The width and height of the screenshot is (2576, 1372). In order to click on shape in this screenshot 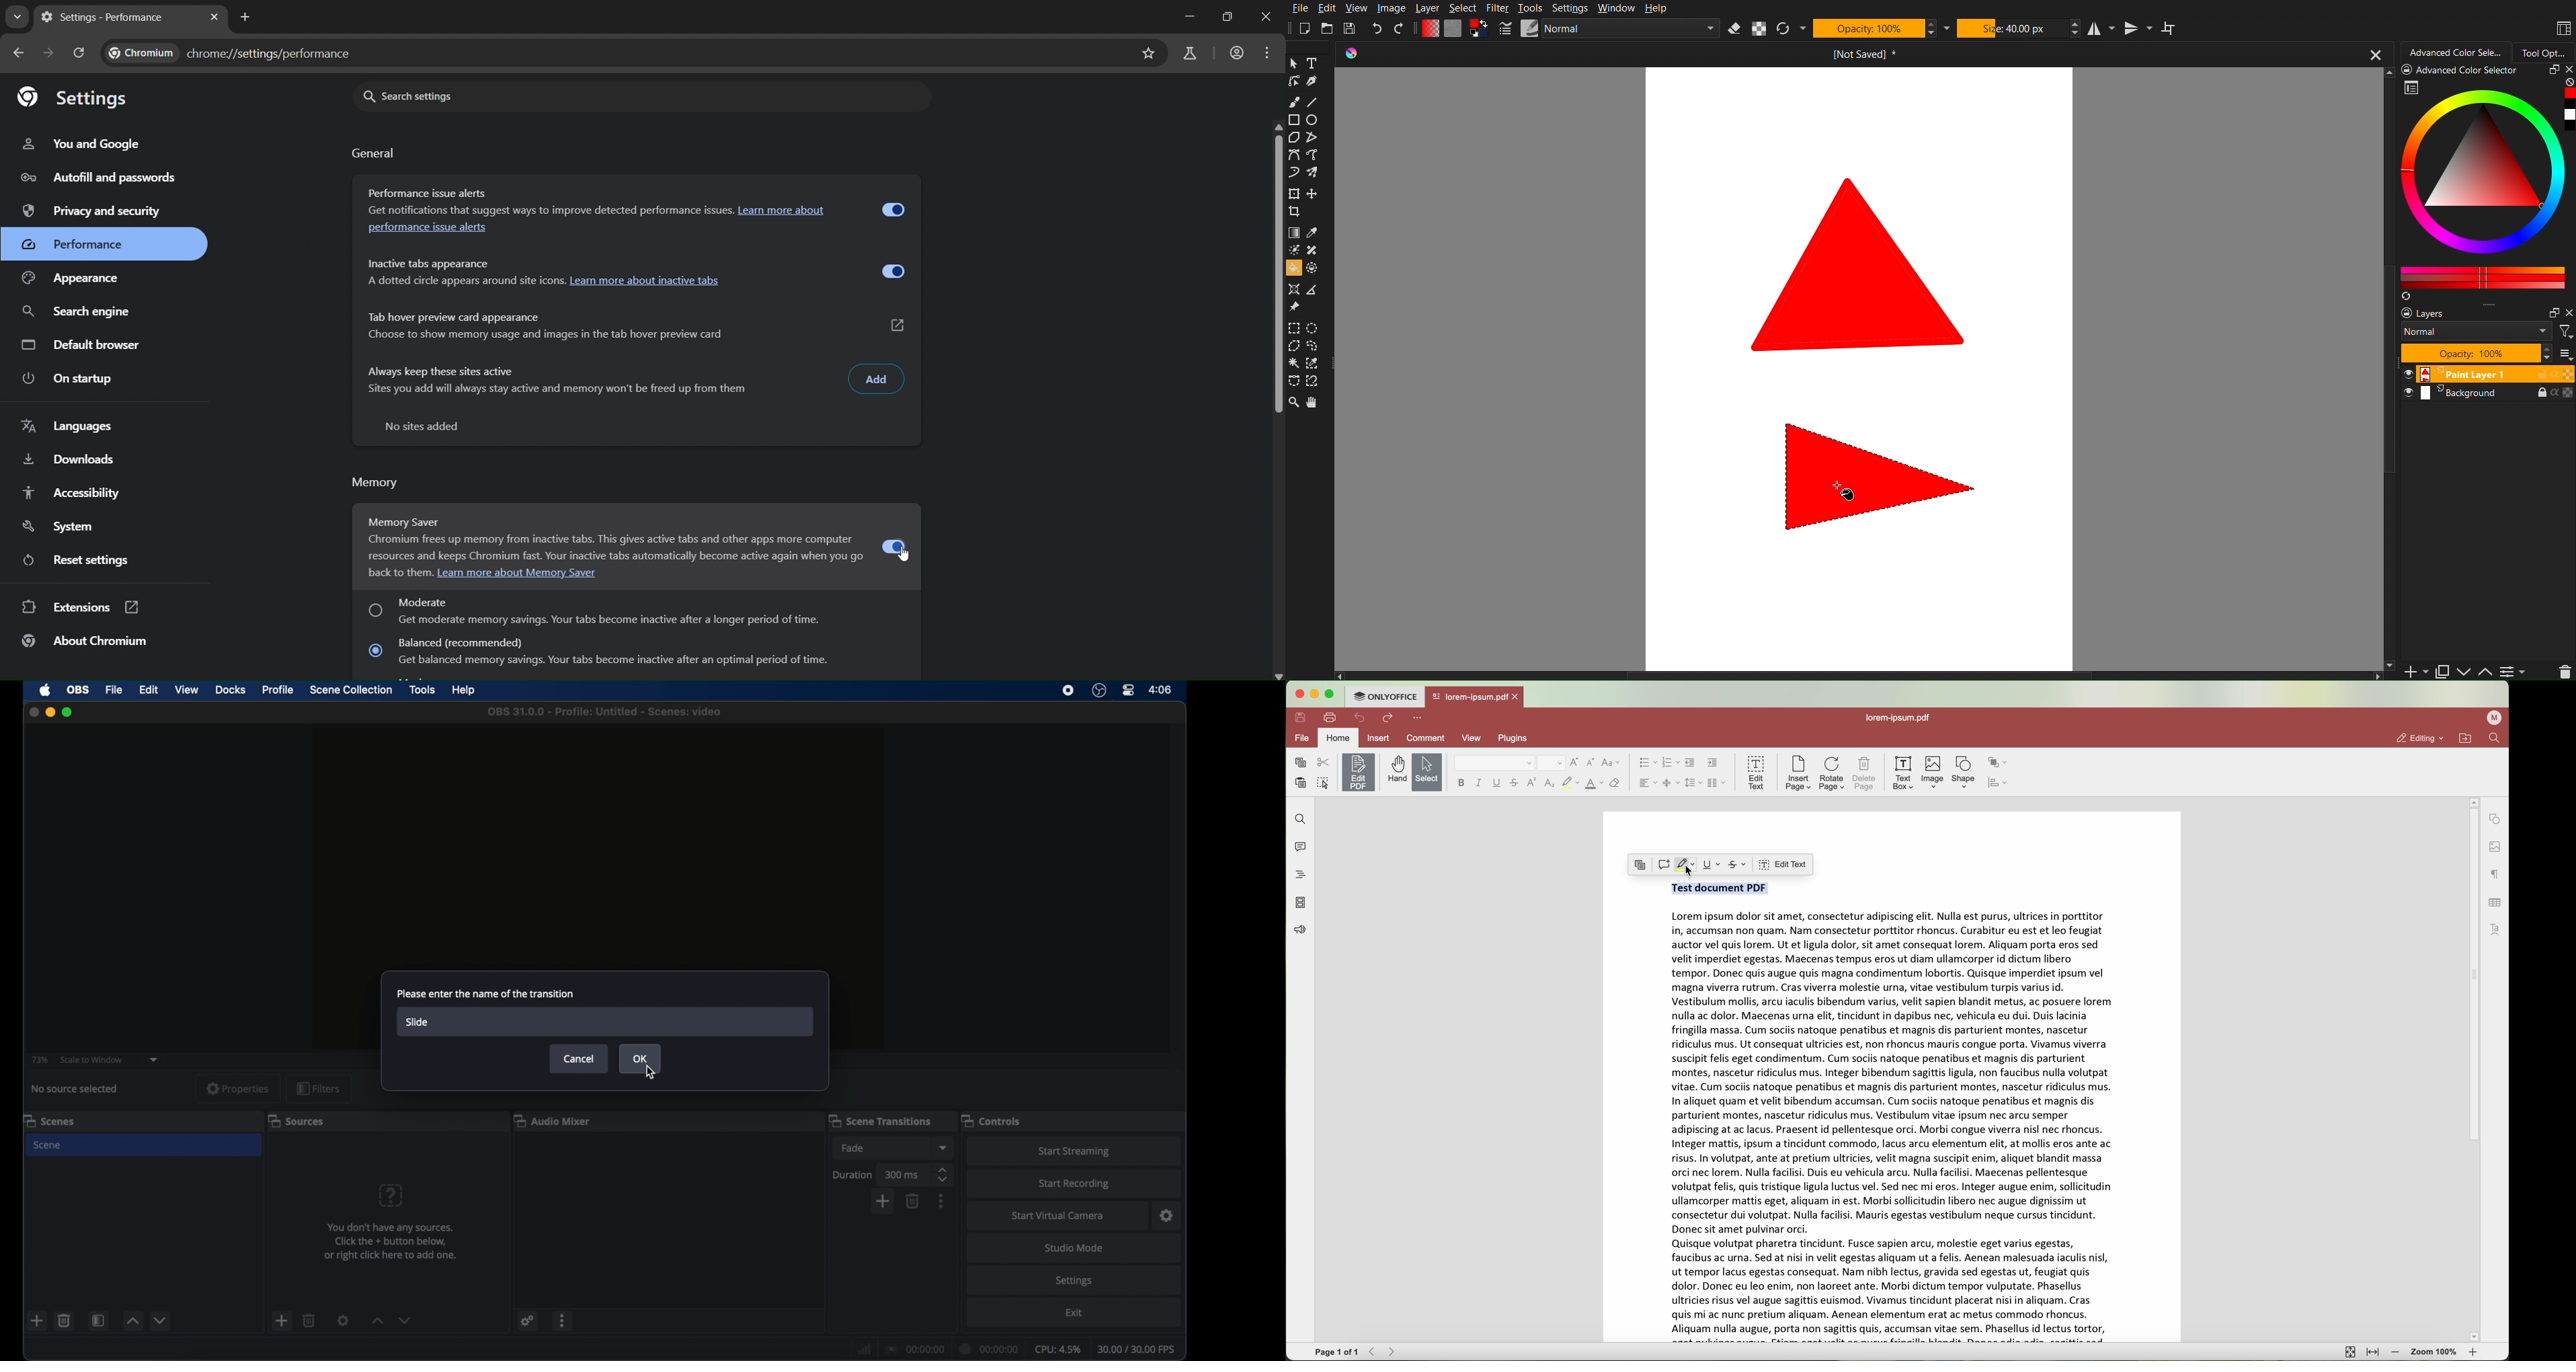, I will do `click(1963, 774)`.